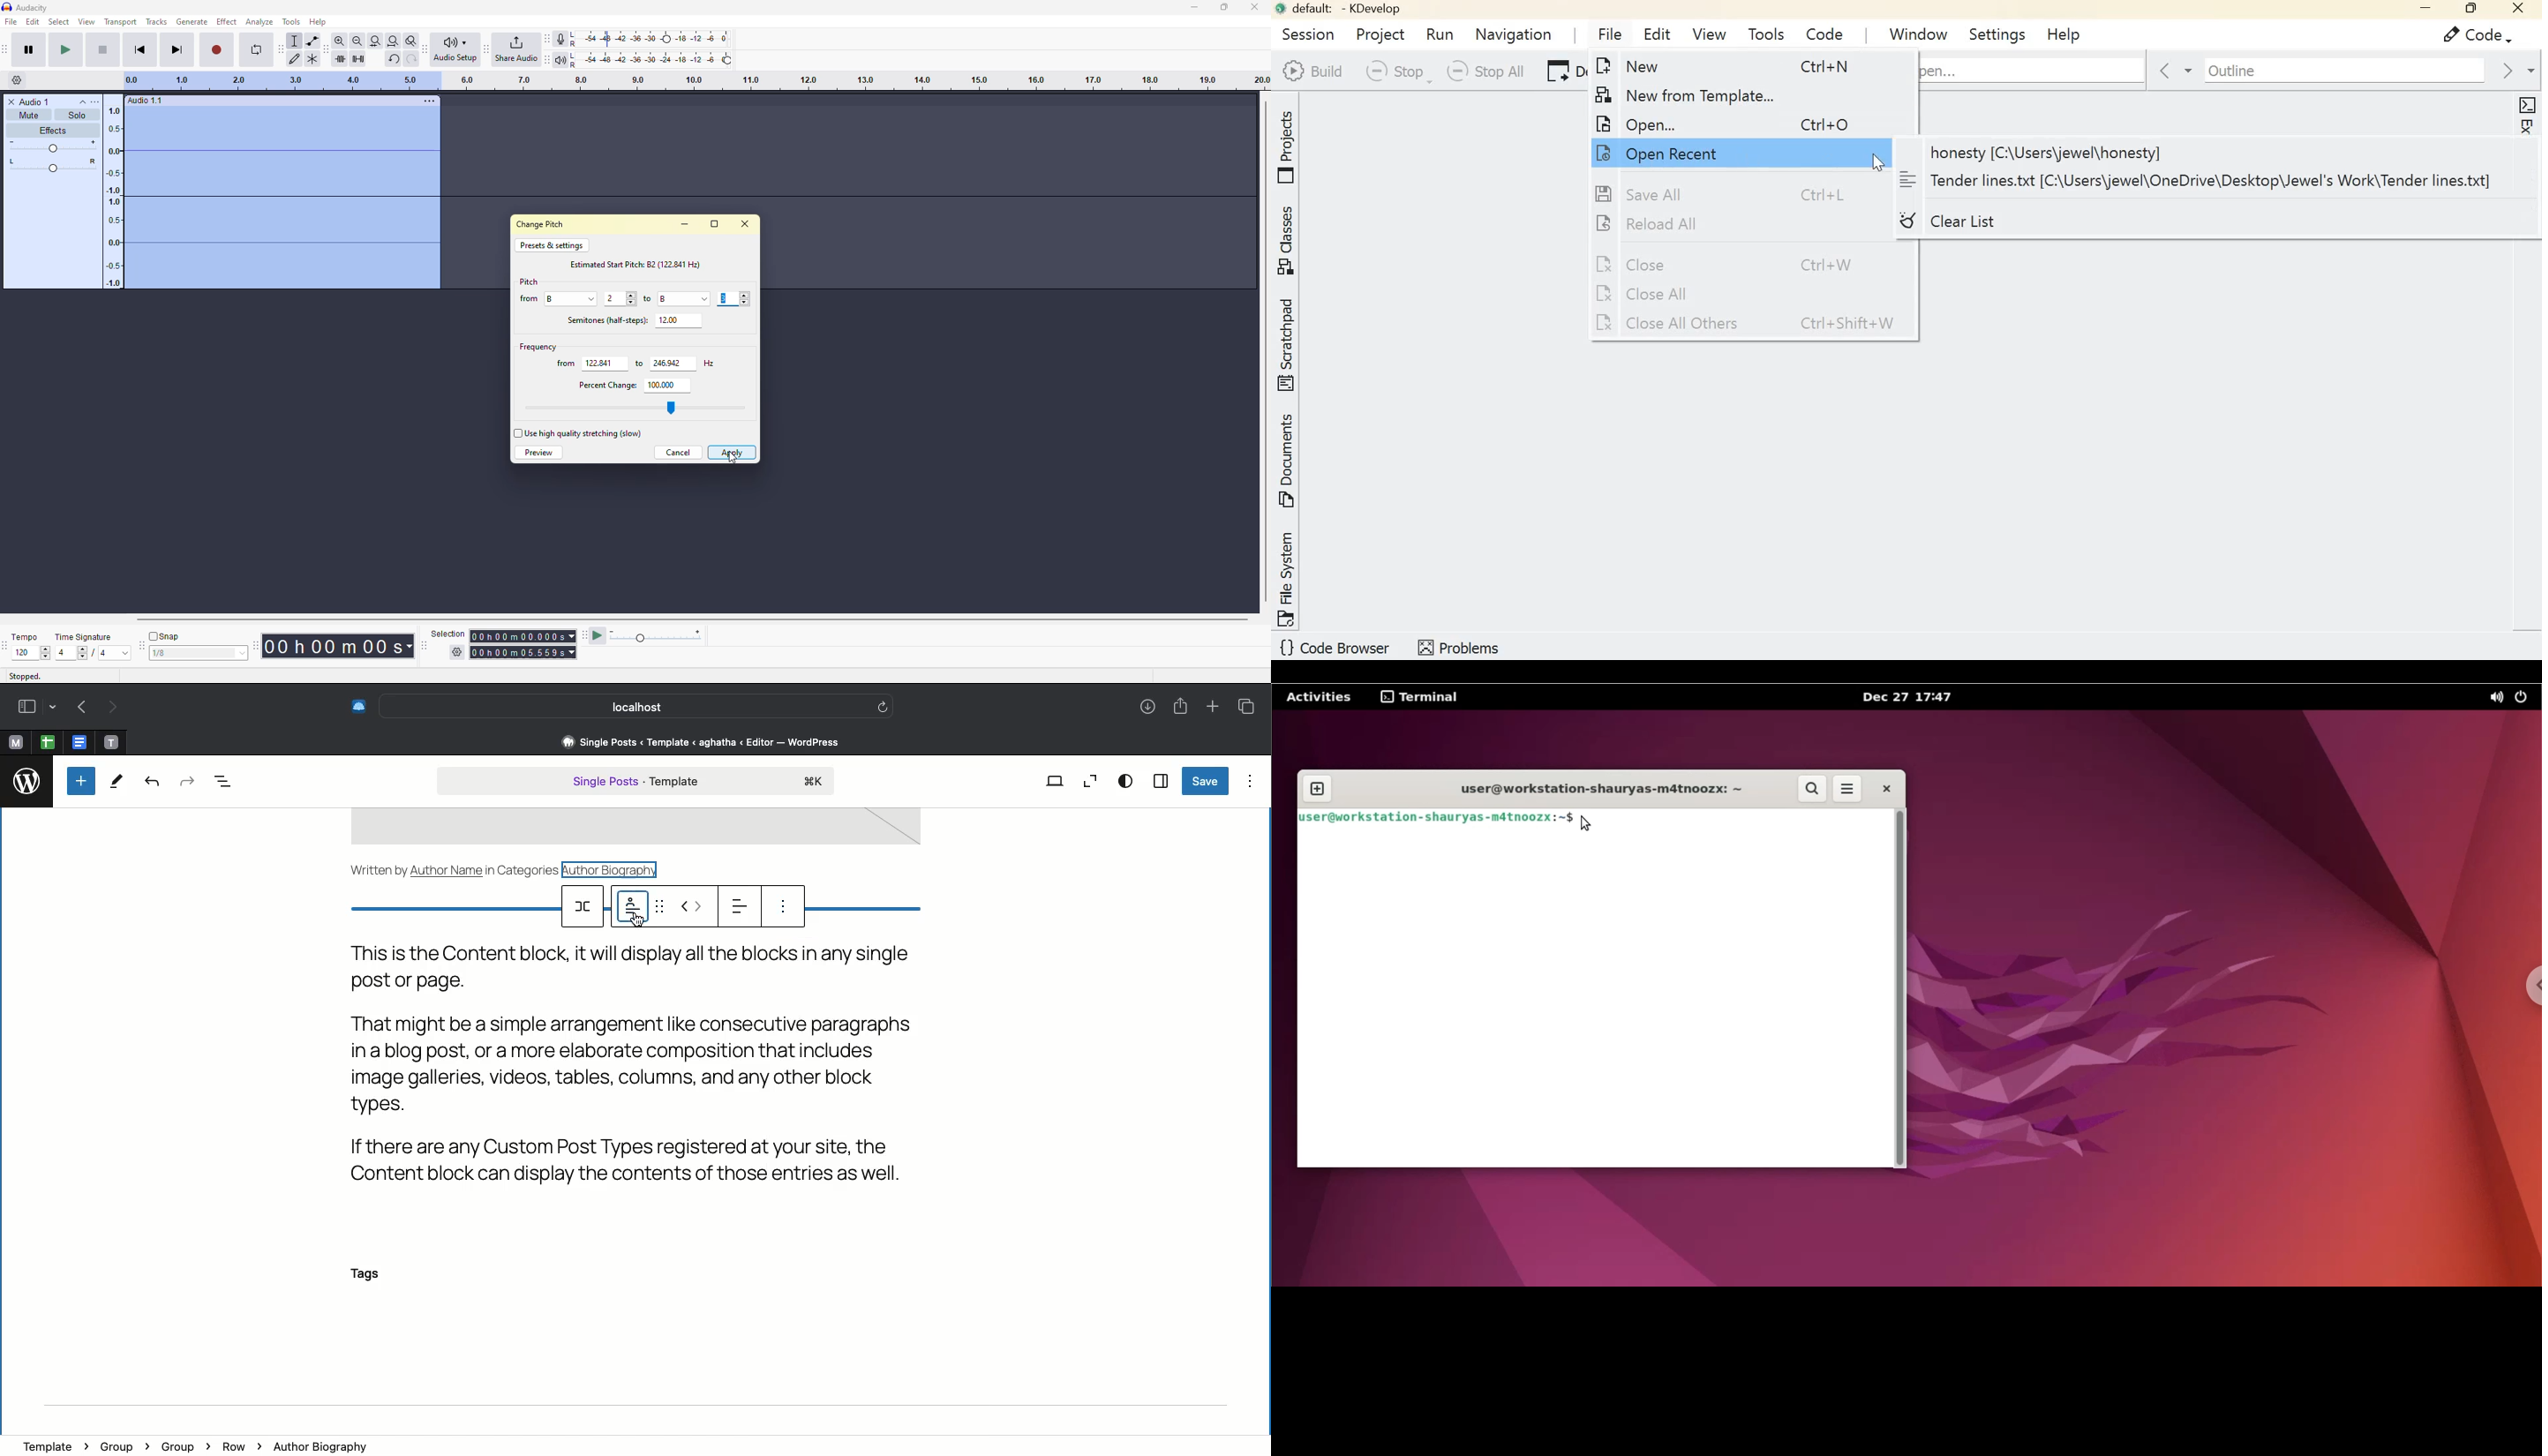 This screenshot has width=2548, height=1456. I want to click on fit selection to width, so click(375, 40).